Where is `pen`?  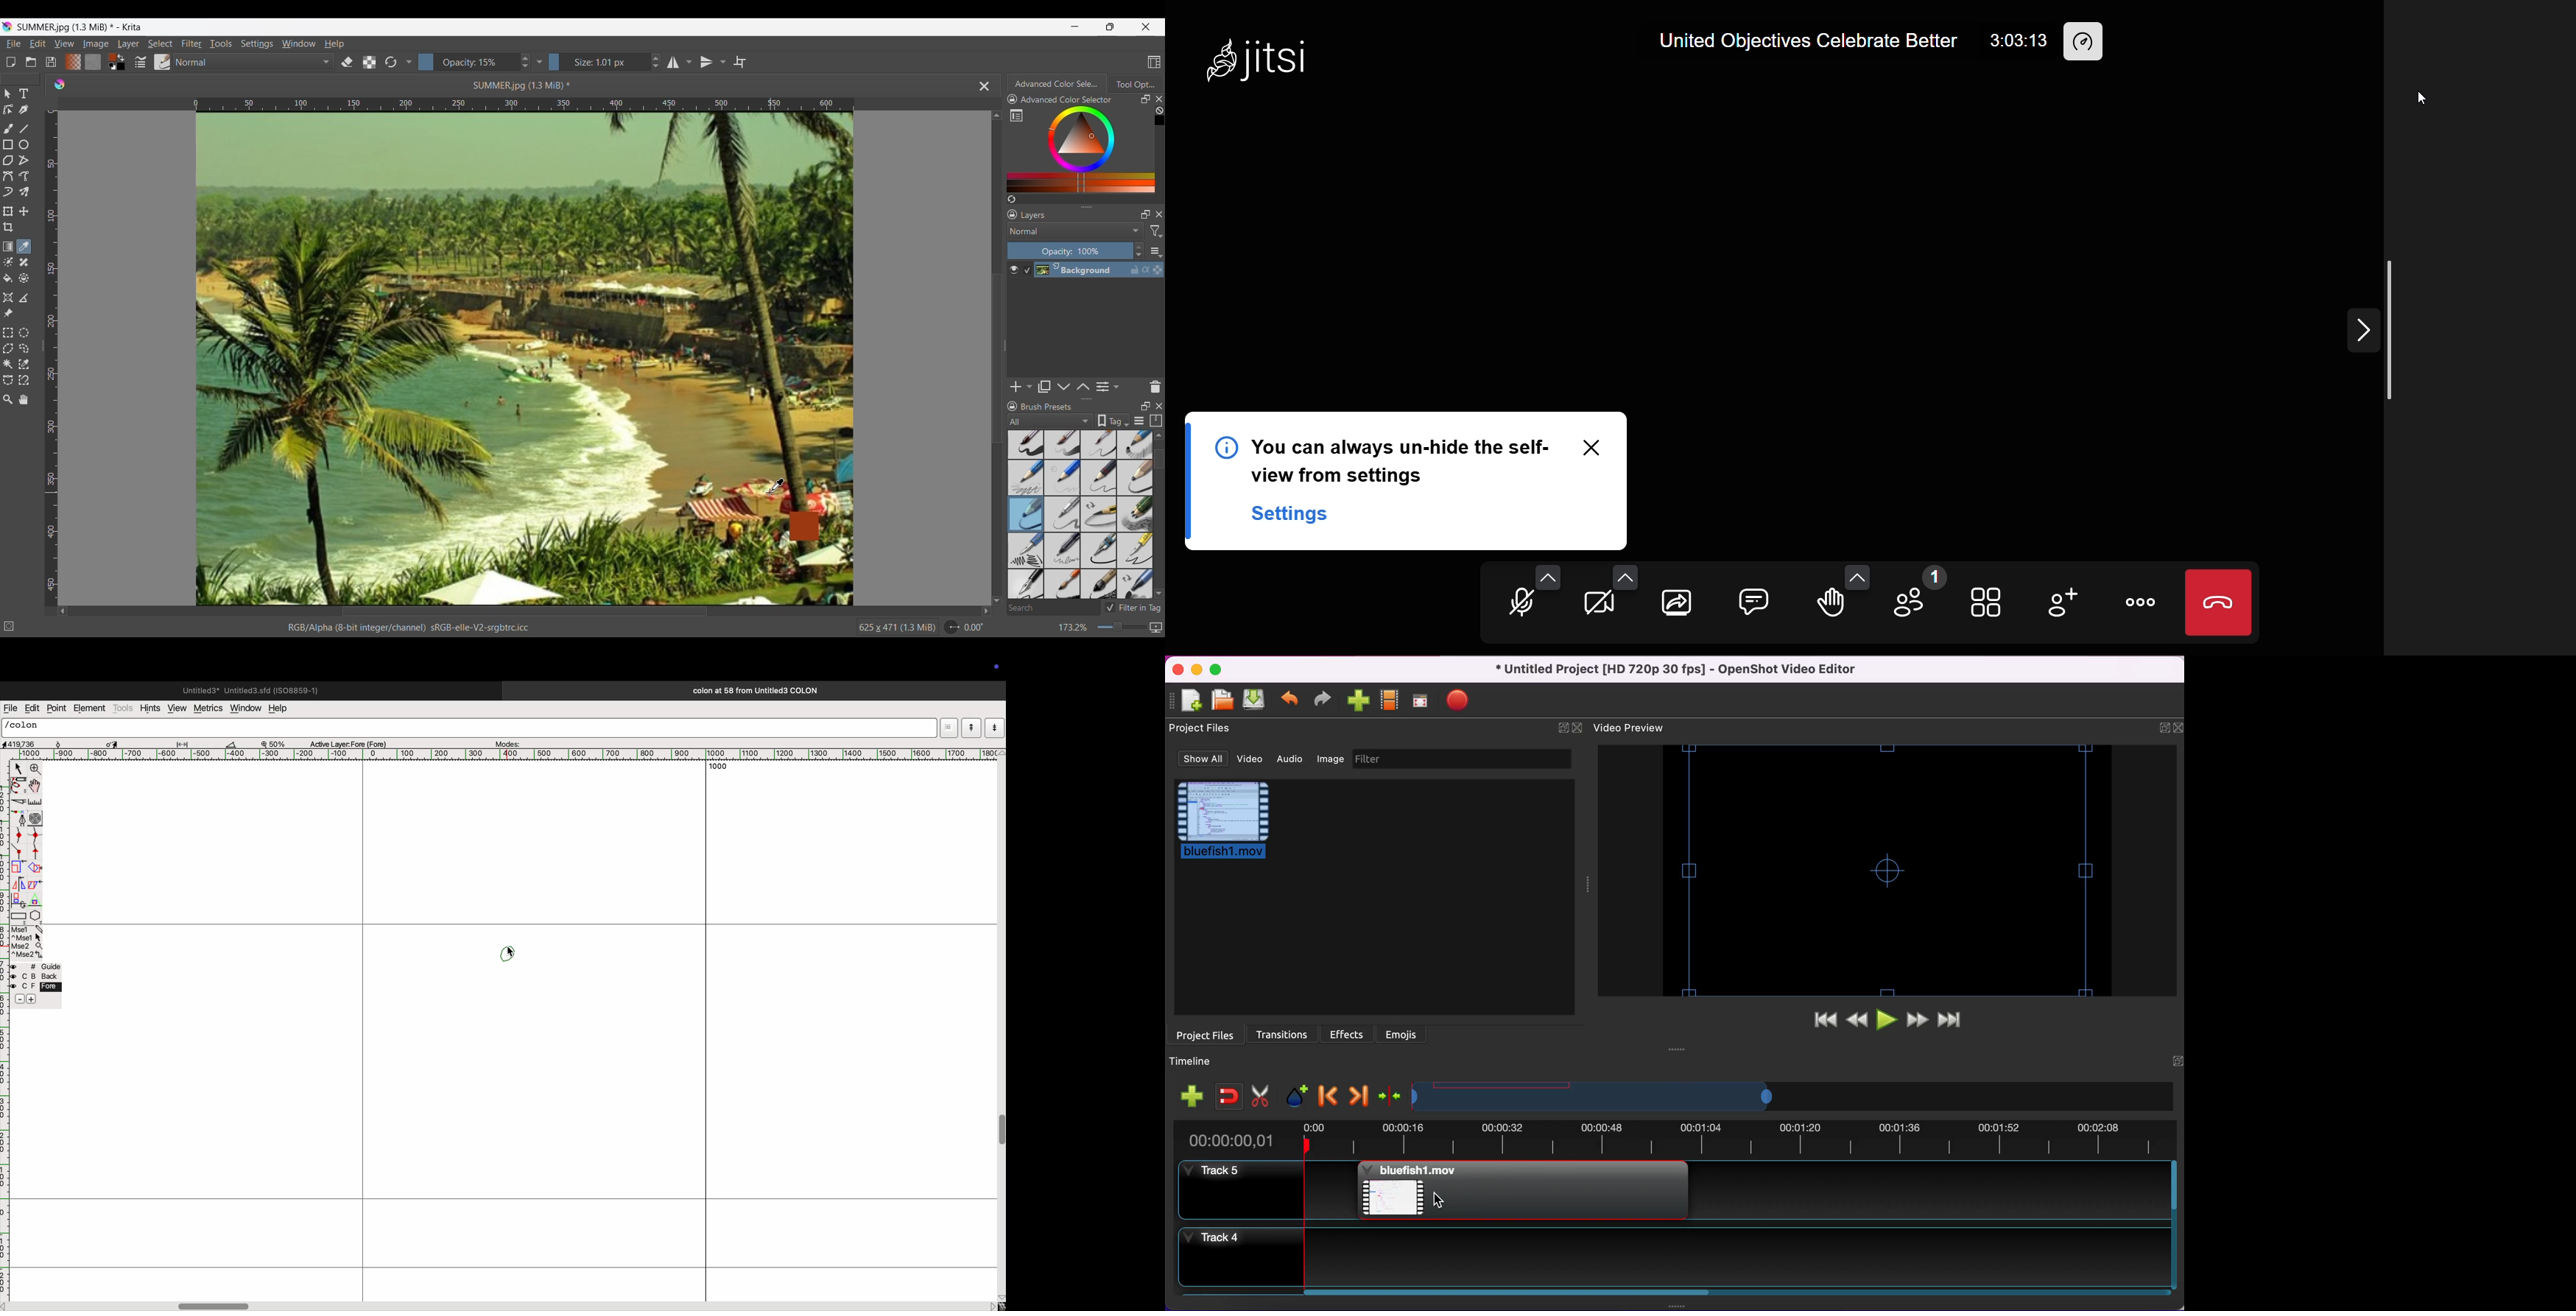
pen is located at coordinates (19, 787).